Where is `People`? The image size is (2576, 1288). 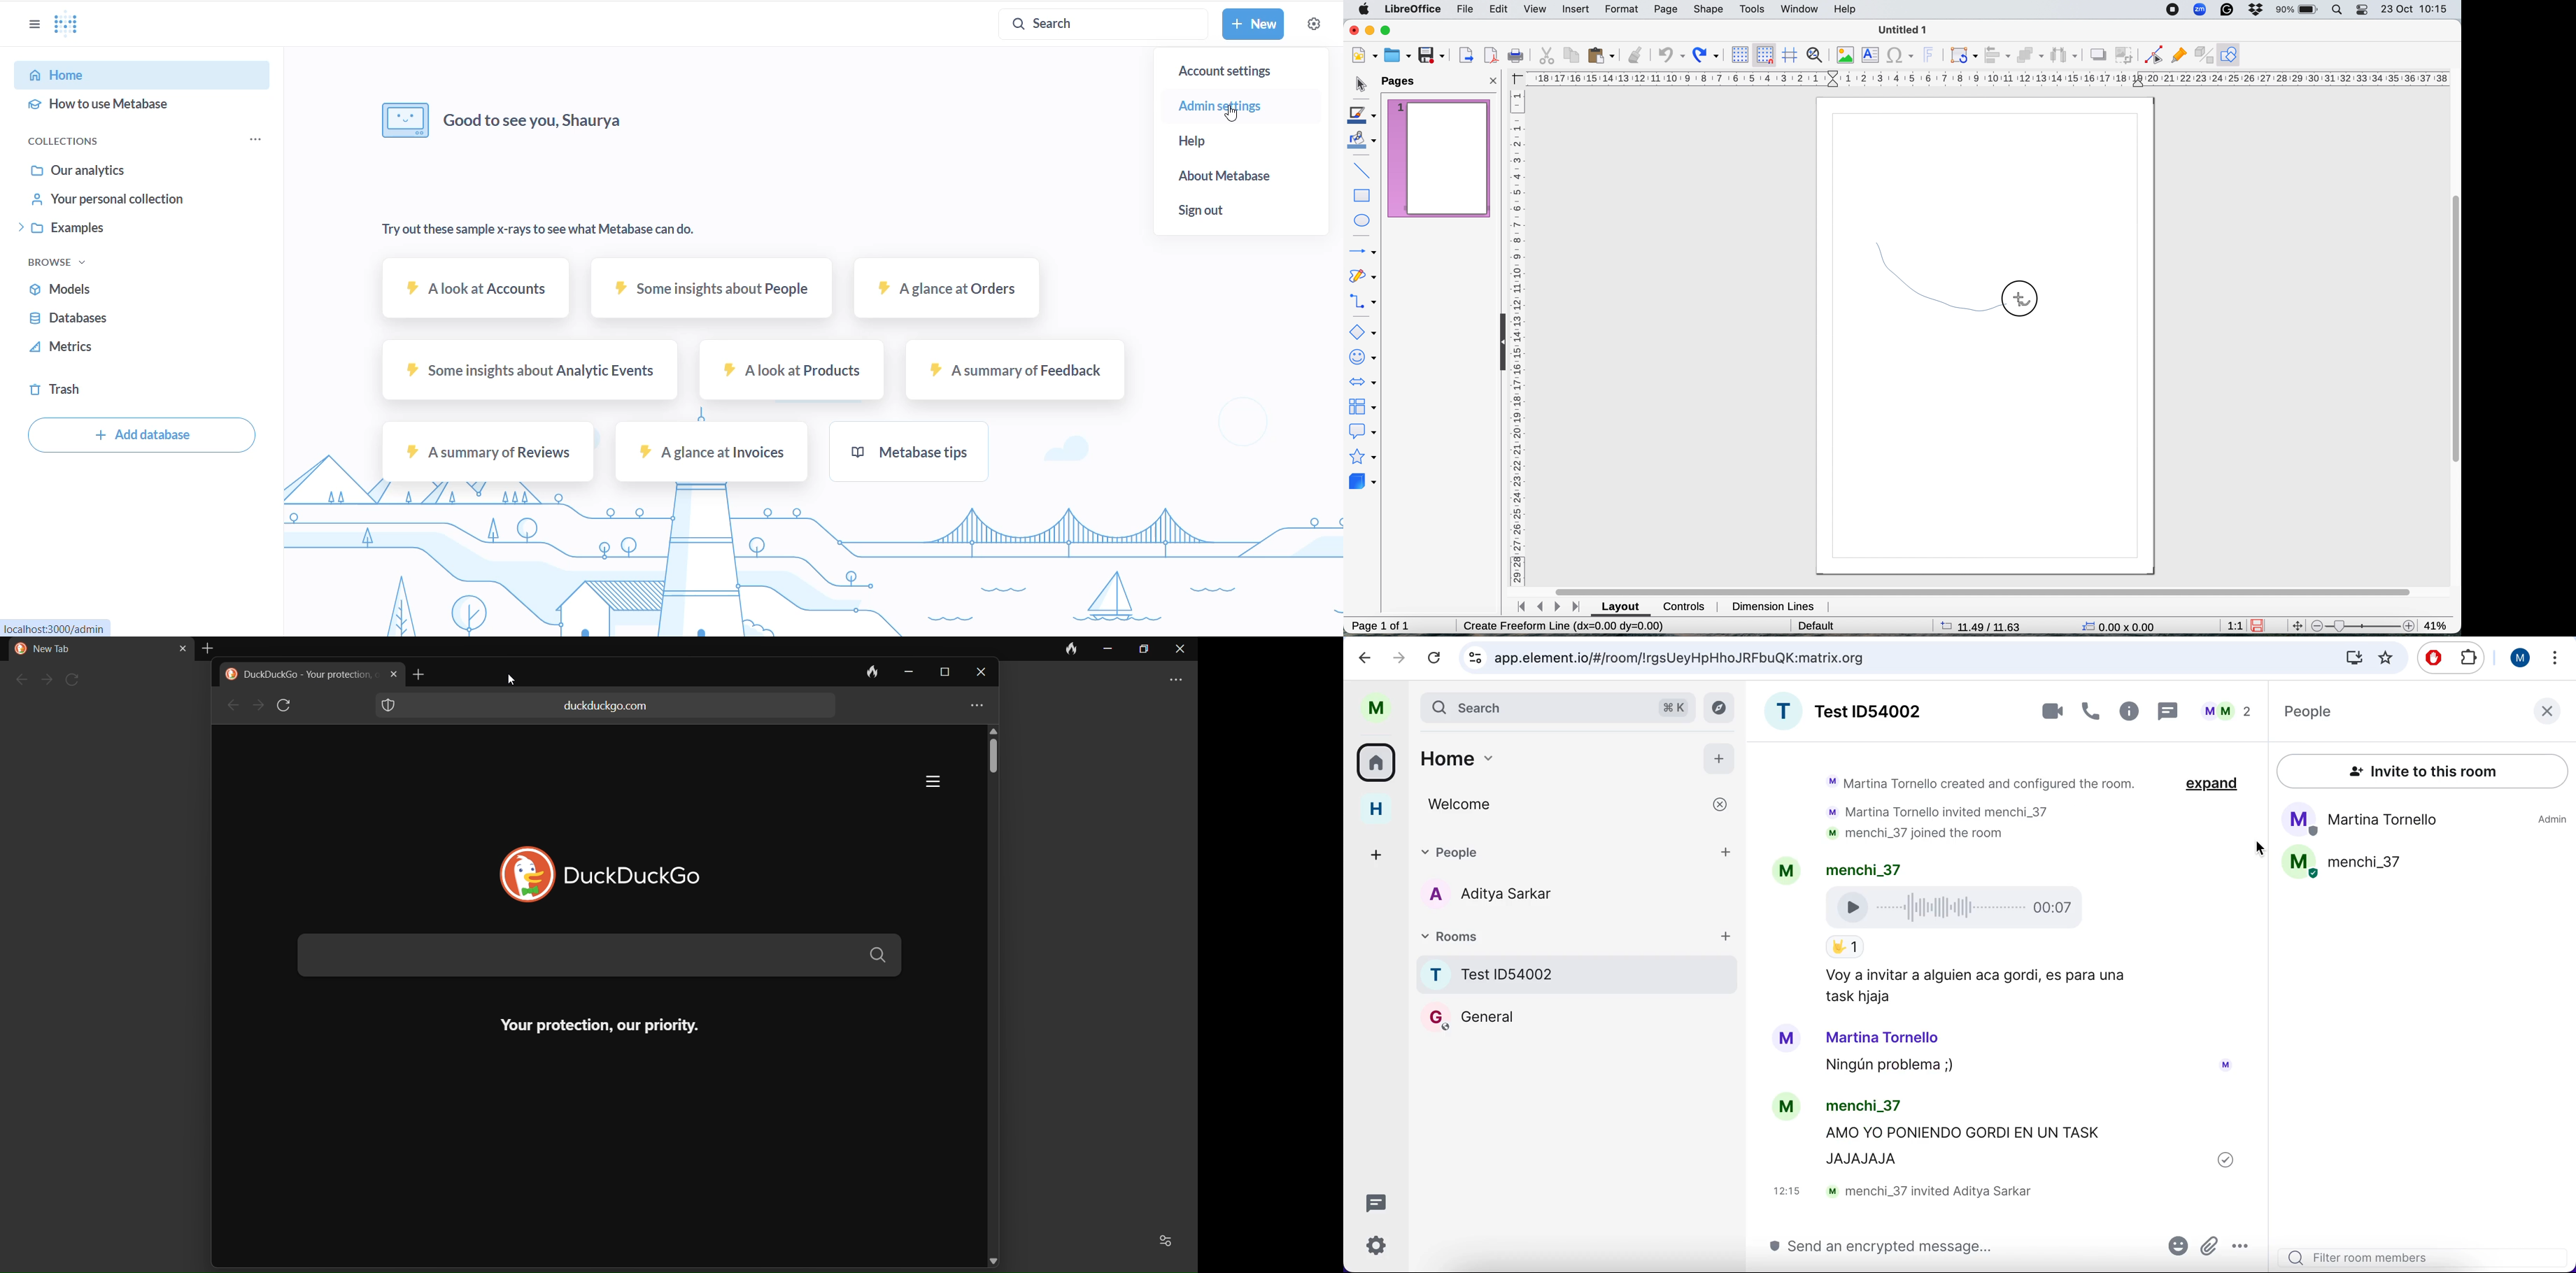
People is located at coordinates (2423, 815).